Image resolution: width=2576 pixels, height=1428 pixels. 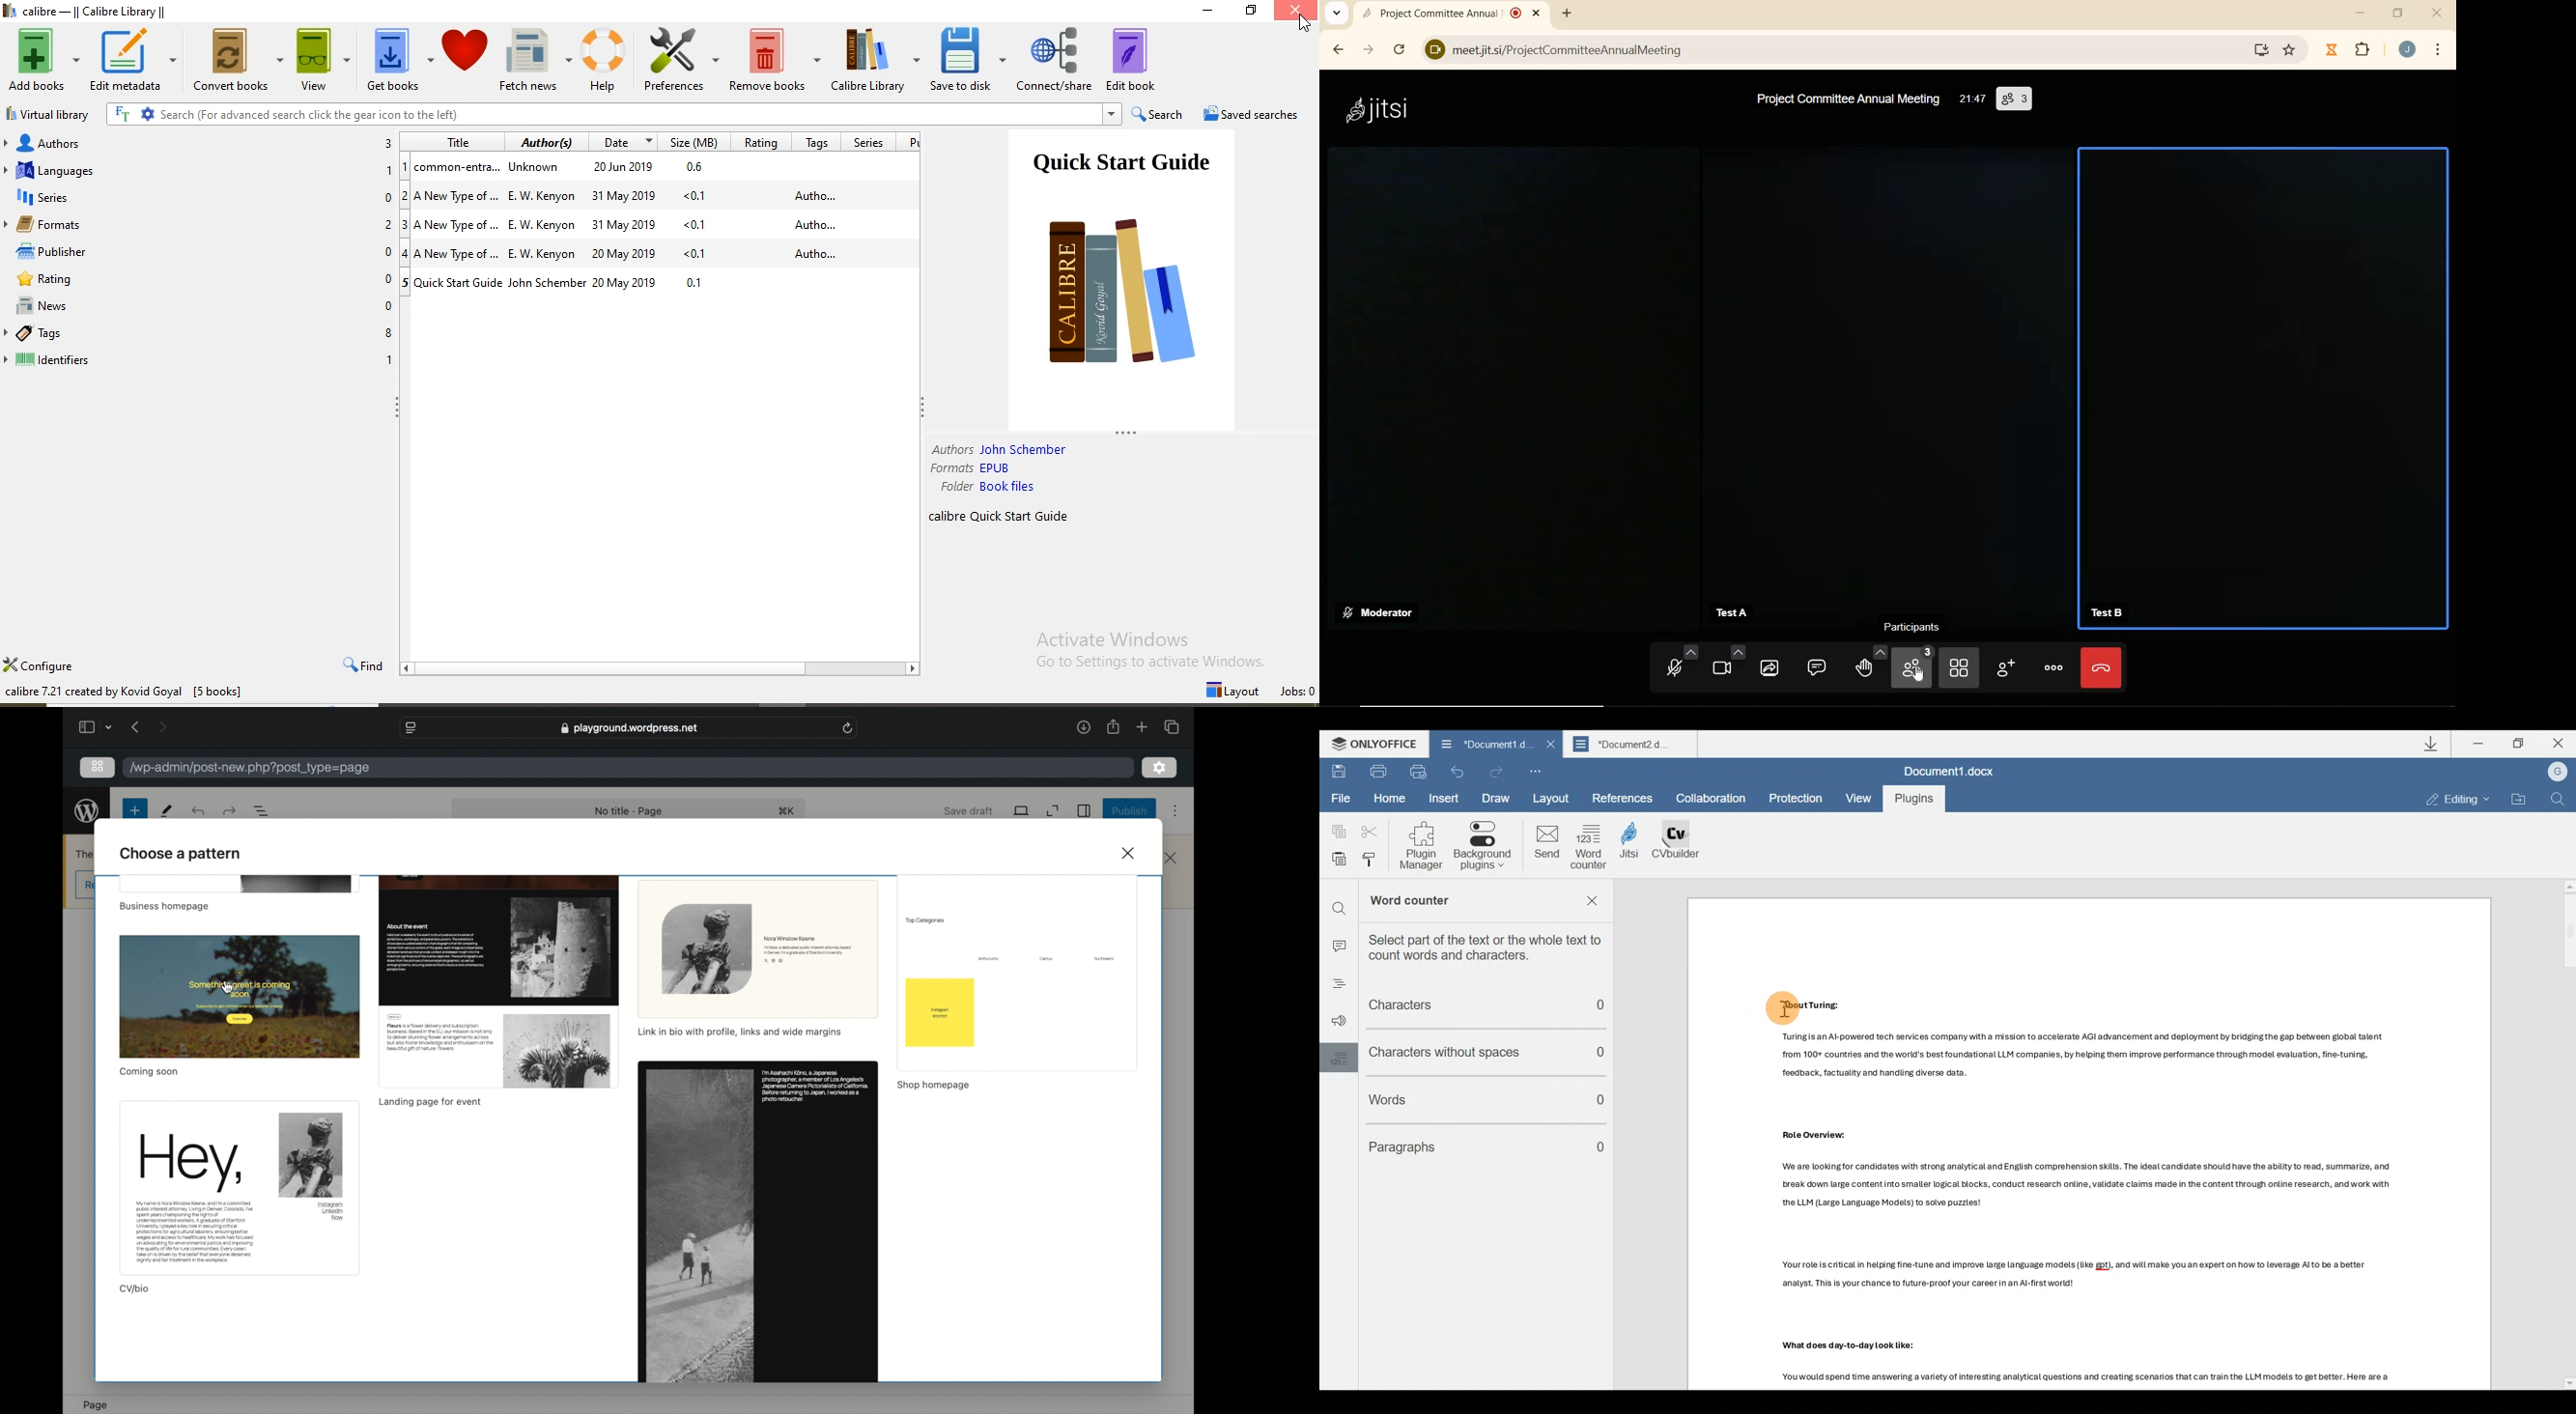 I want to click on What does day-to-day Look like:
Youwould spend time answering a variety of interesting analytical questions and creating scenarios that can train the LLM models to get better. Here are a, so click(x=2112, y=1365).